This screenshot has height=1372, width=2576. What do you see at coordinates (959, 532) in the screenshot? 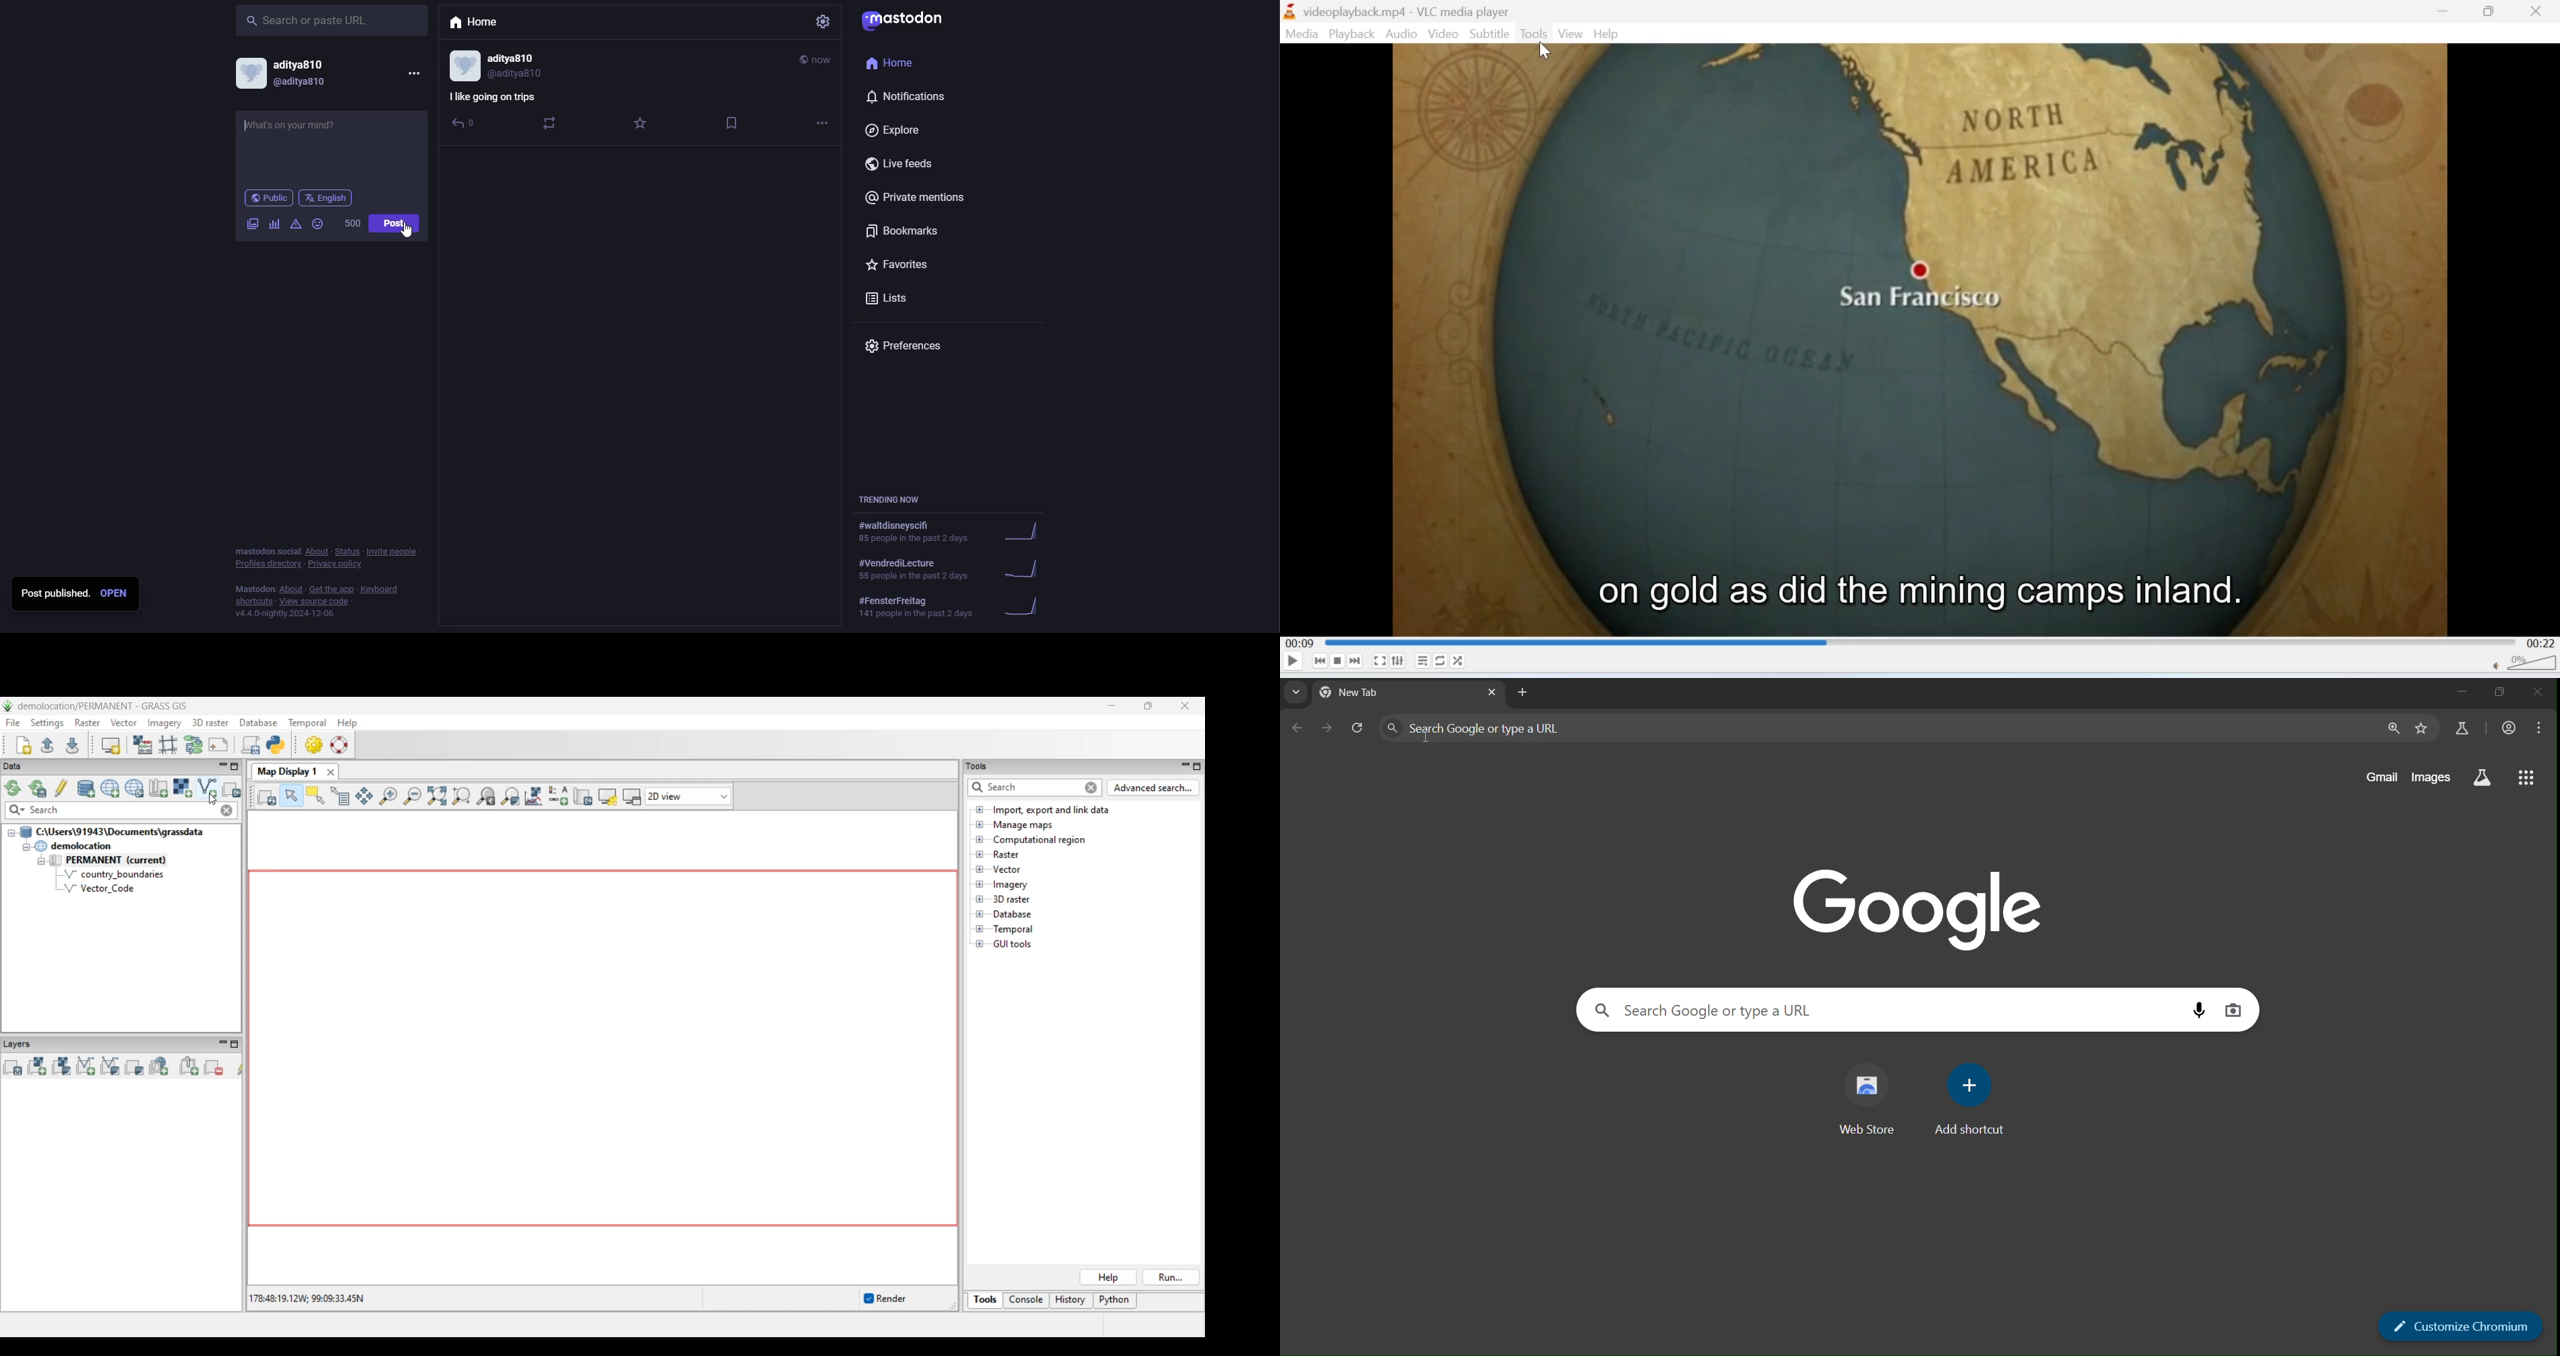
I see `trending now` at bounding box center [959, 532].